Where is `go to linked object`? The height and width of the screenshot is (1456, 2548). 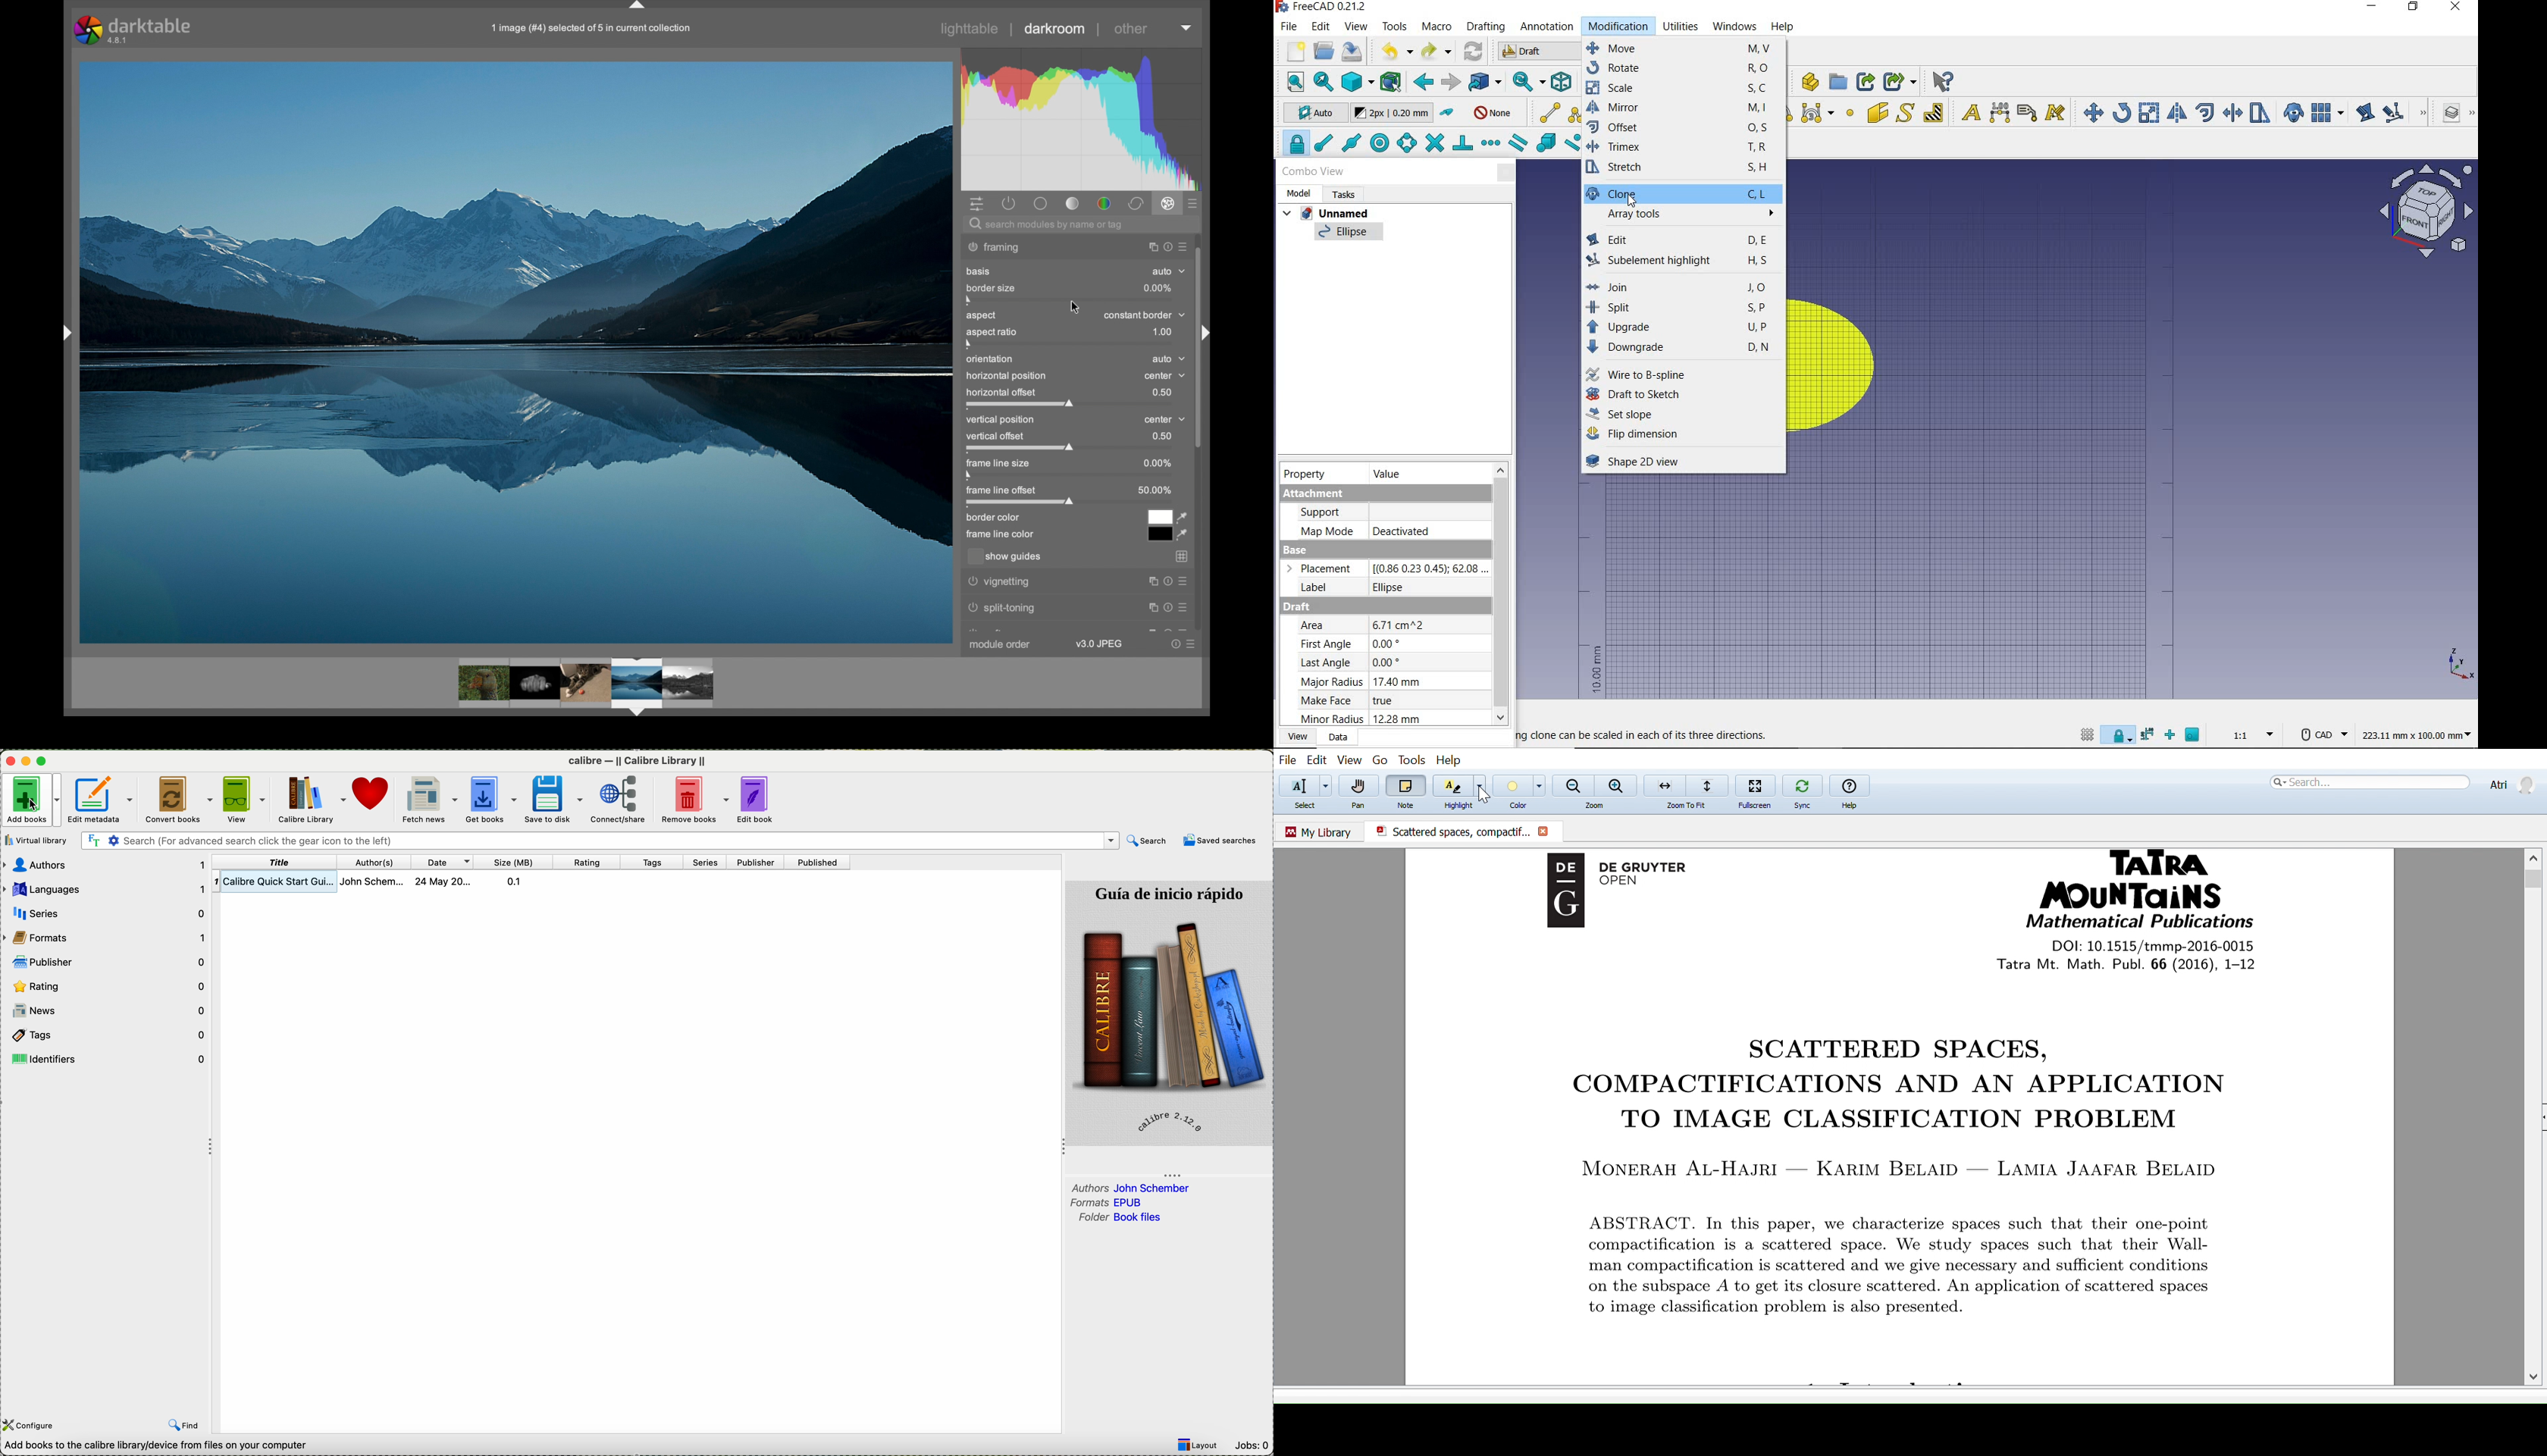 go to linked object is located at coordinates (1484, 83).